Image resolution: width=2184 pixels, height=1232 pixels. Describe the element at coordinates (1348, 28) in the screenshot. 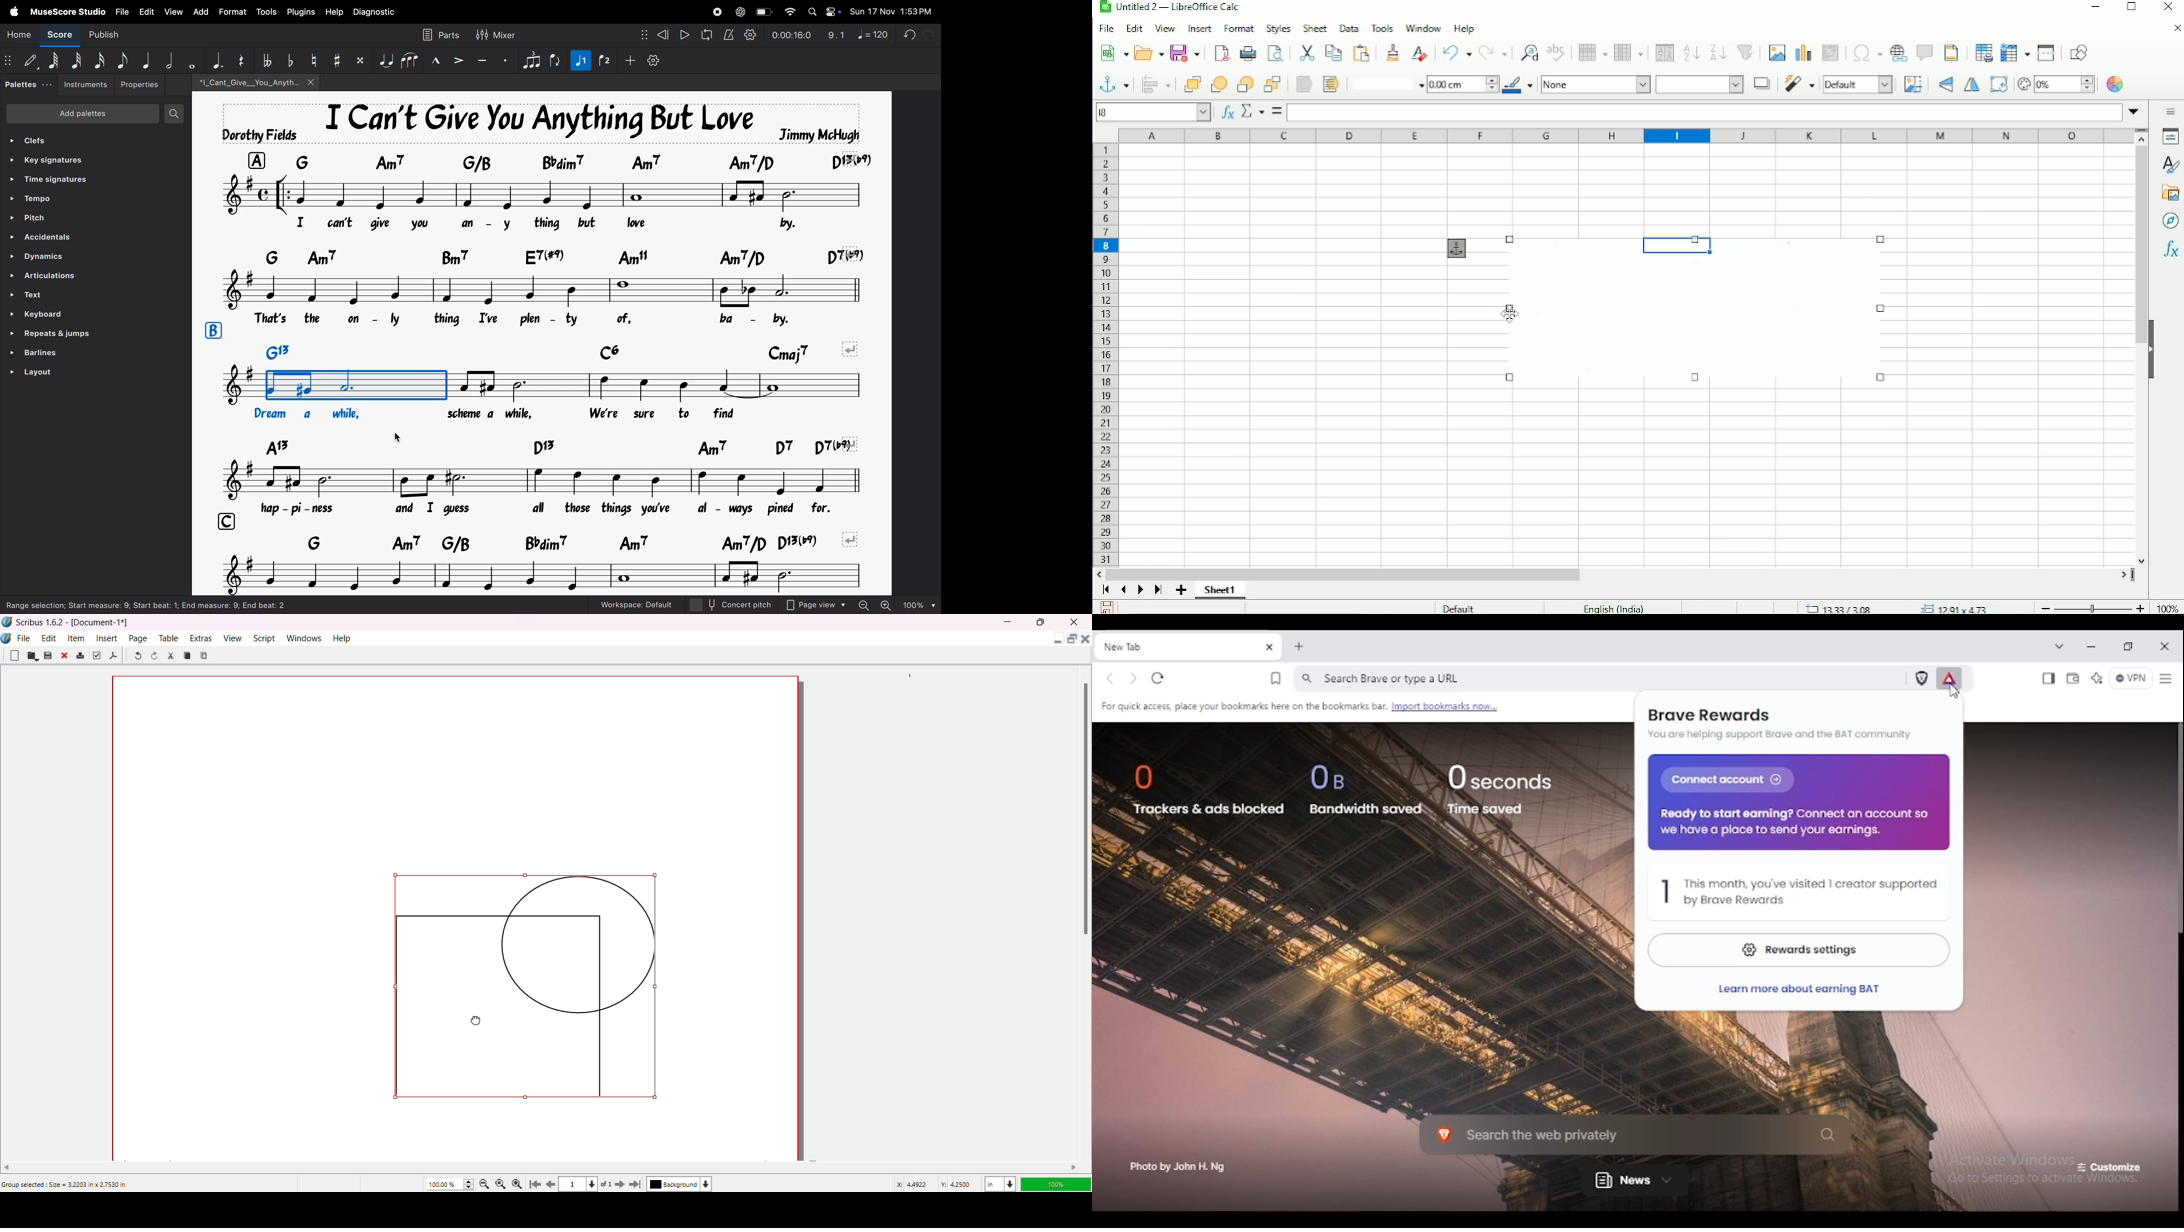

I see `Data` at that location.